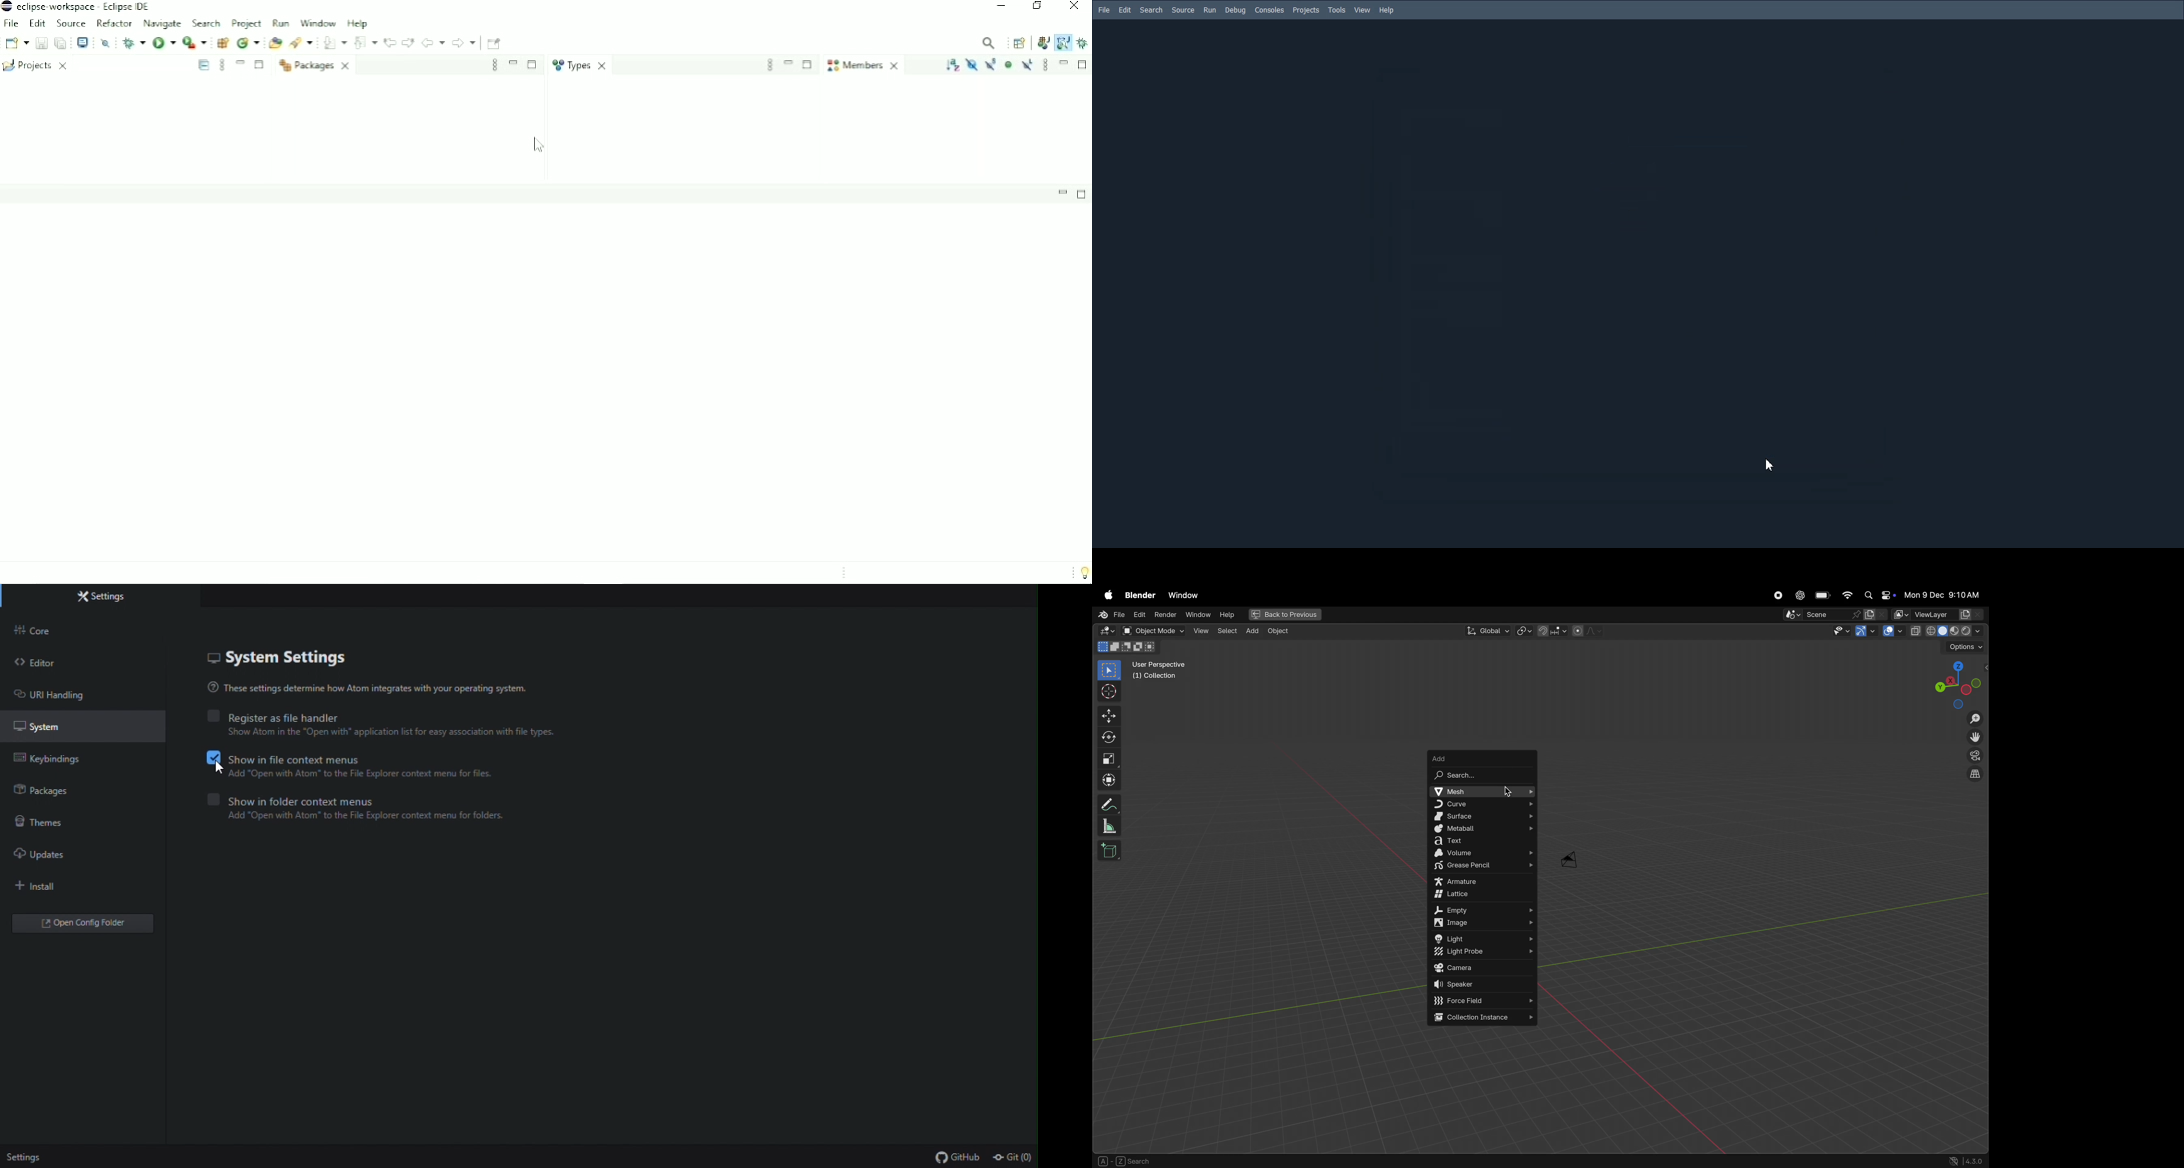  Describe the element at coordinates (239, 62) in the screenshot. I see `Minimize` at that location.